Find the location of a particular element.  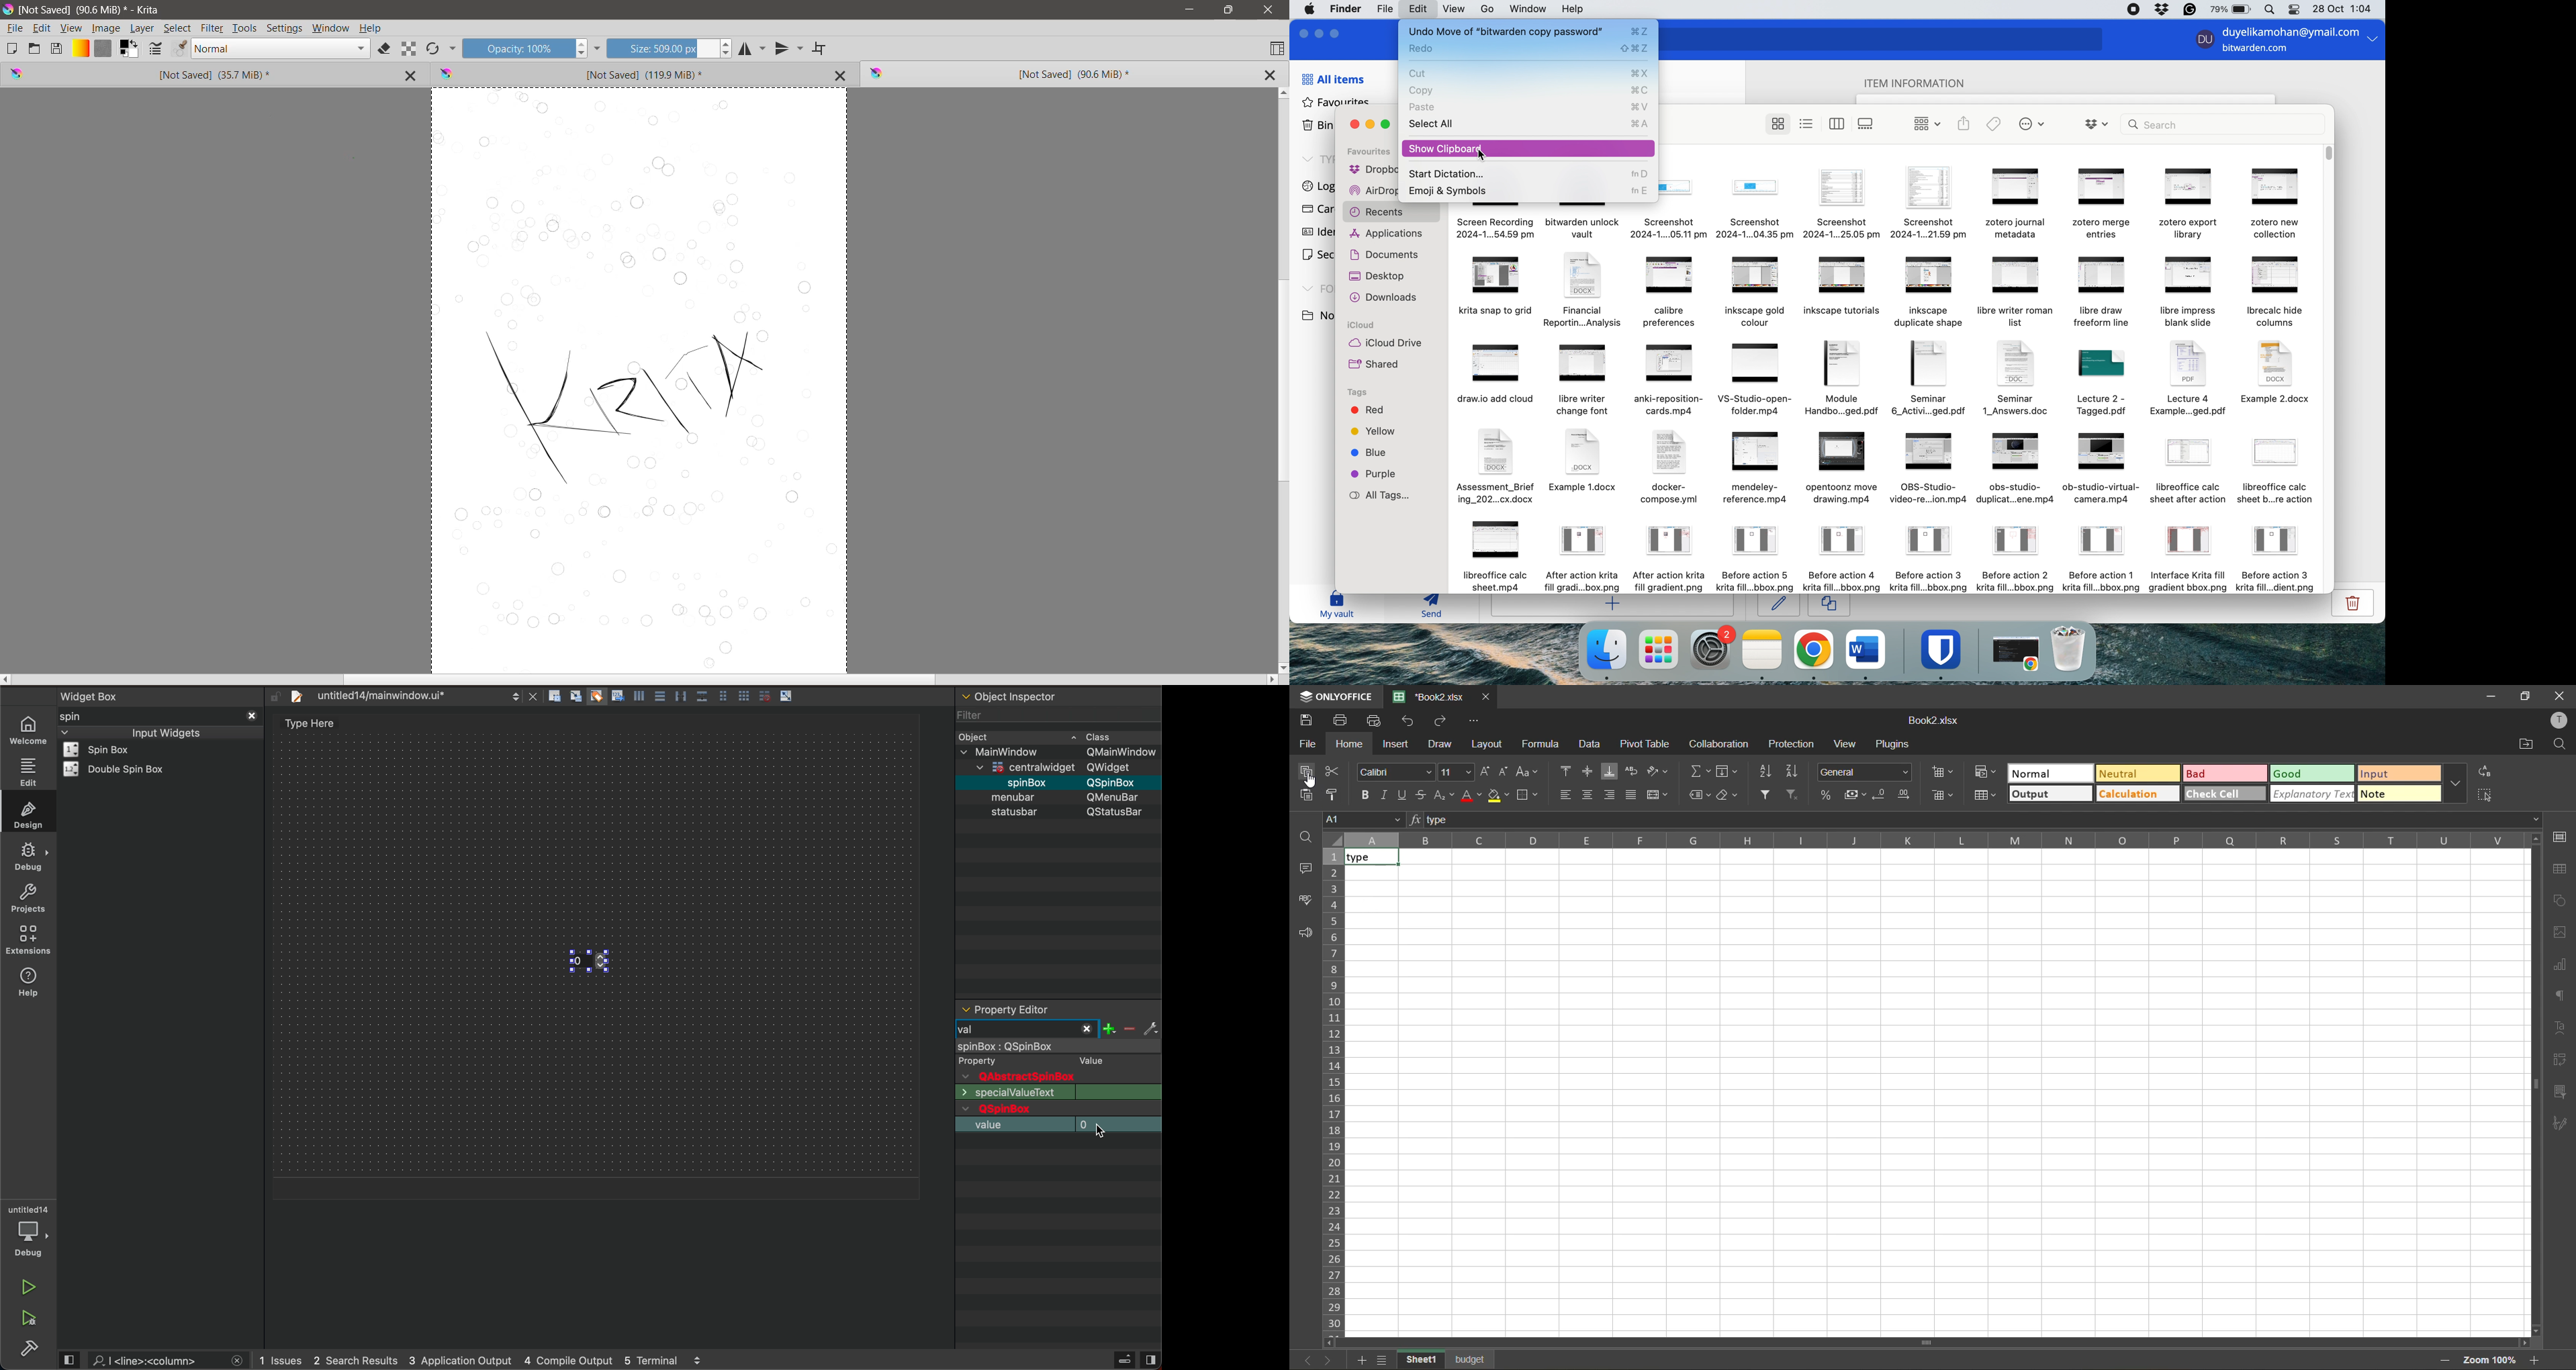

close tab is located at coordinates (1484, 698).